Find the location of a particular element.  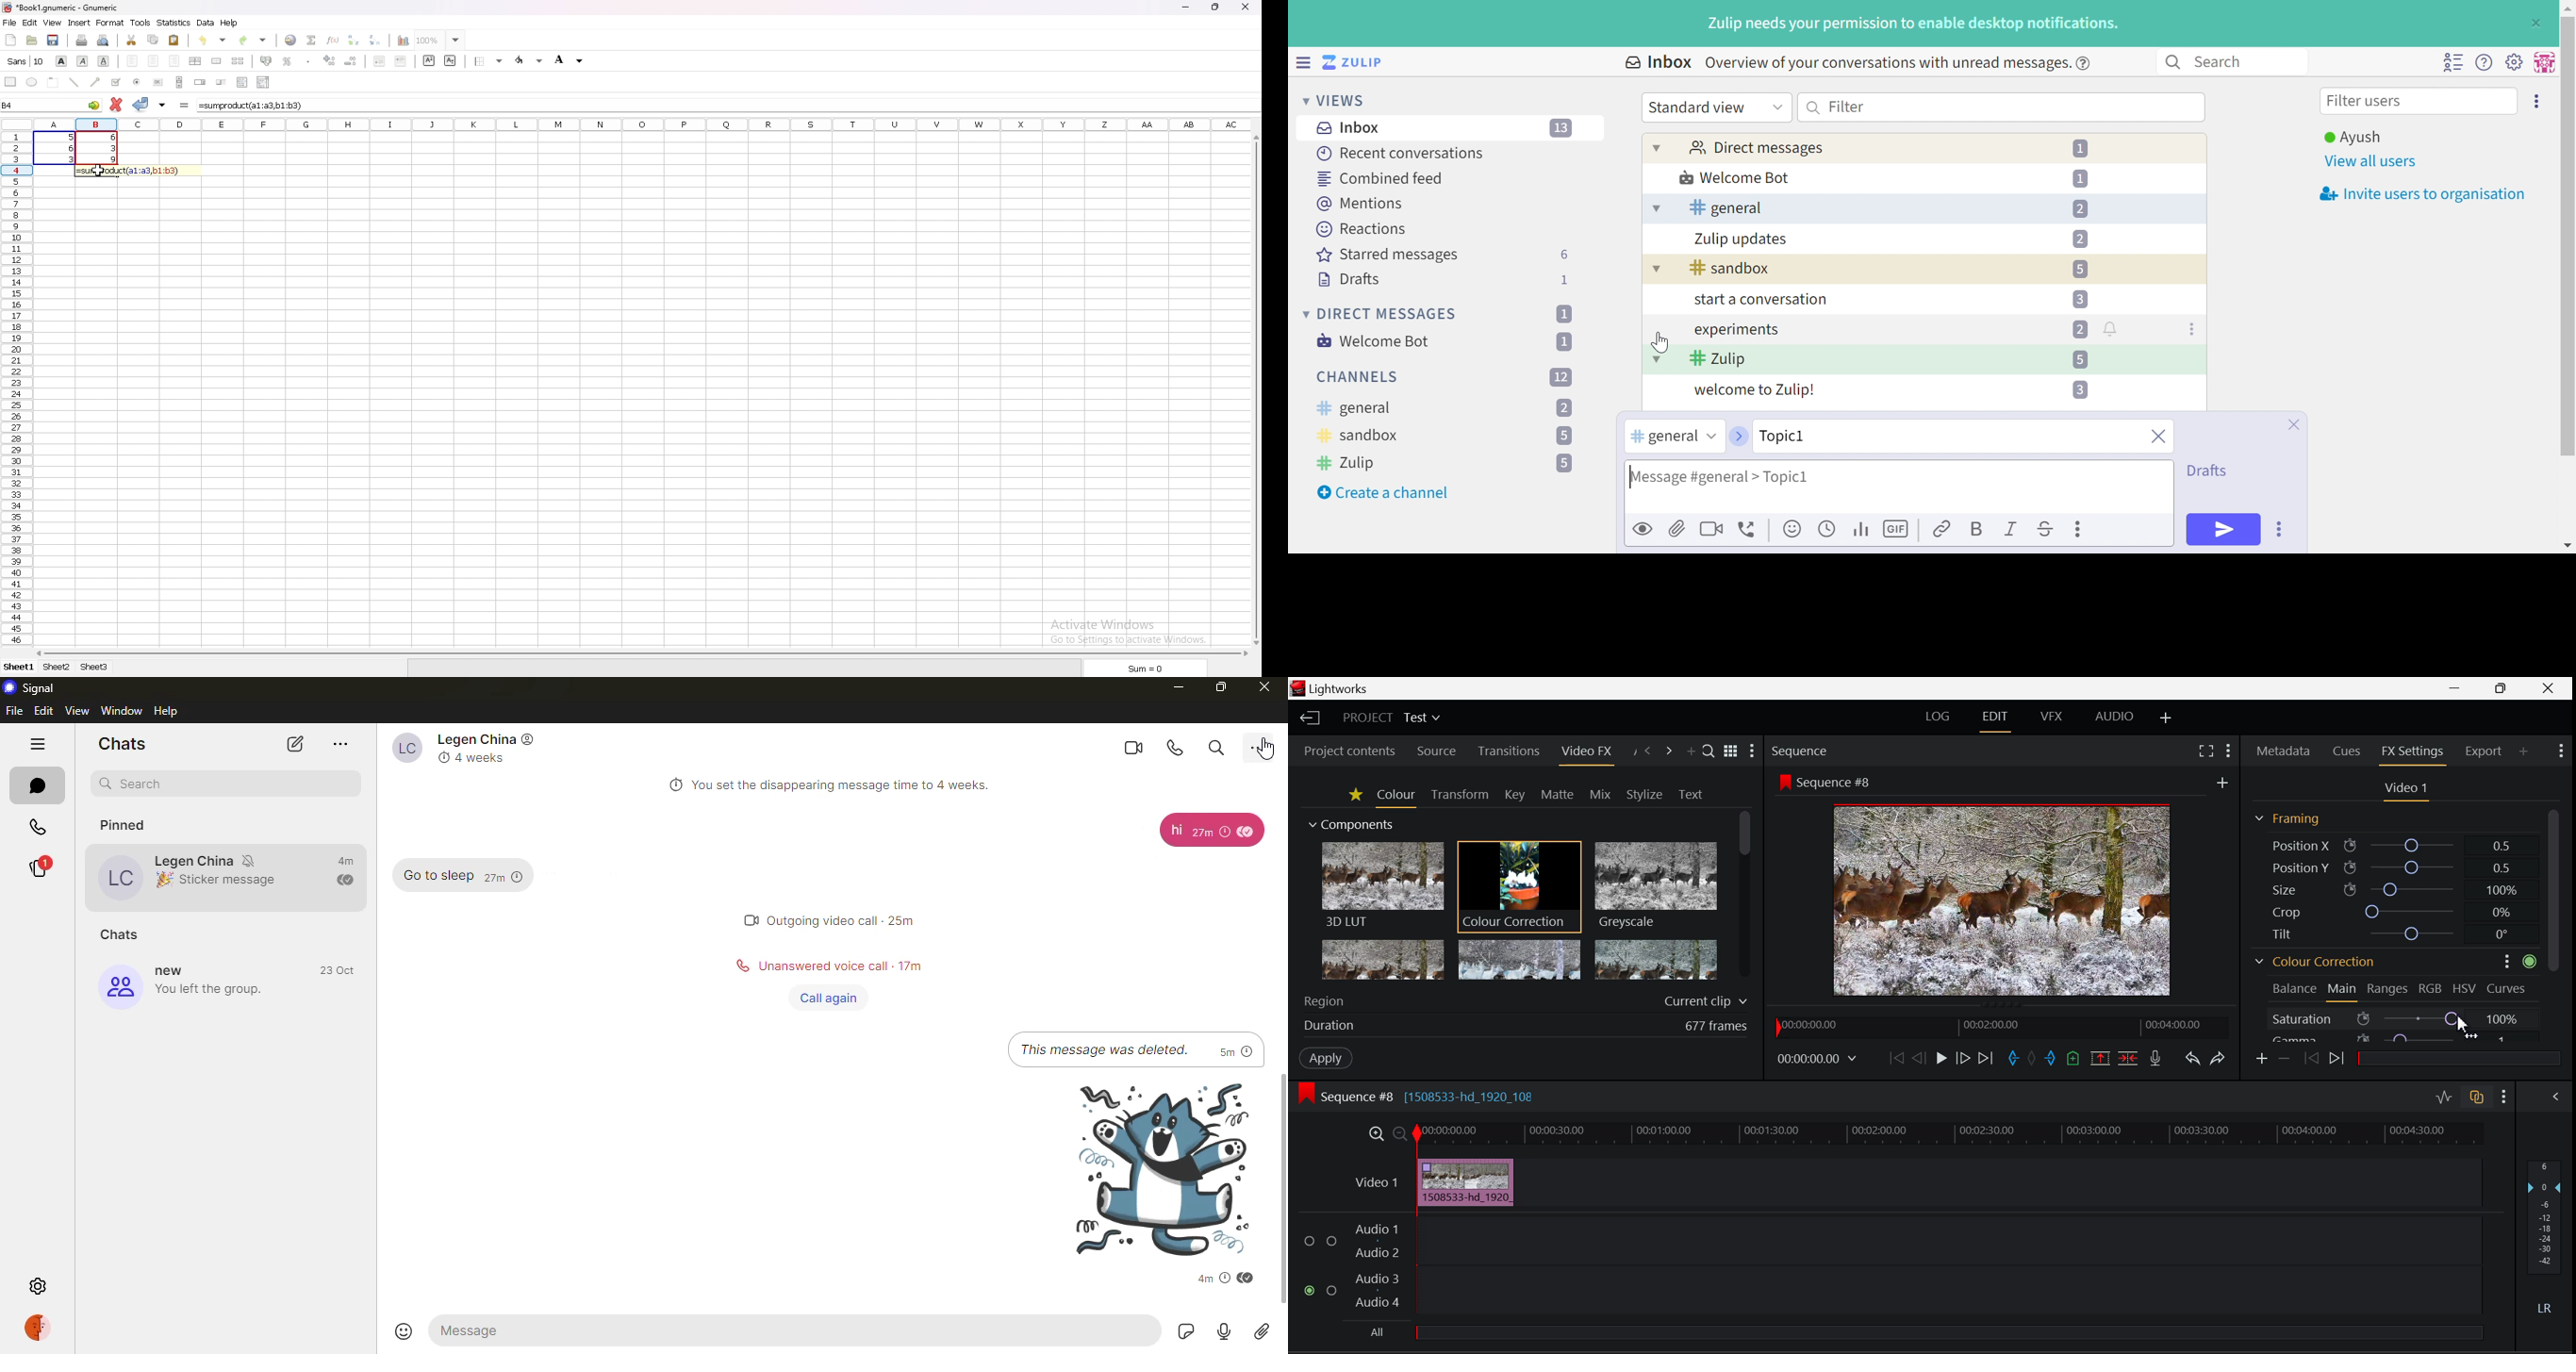

profile is located at coordinates (119, 987).